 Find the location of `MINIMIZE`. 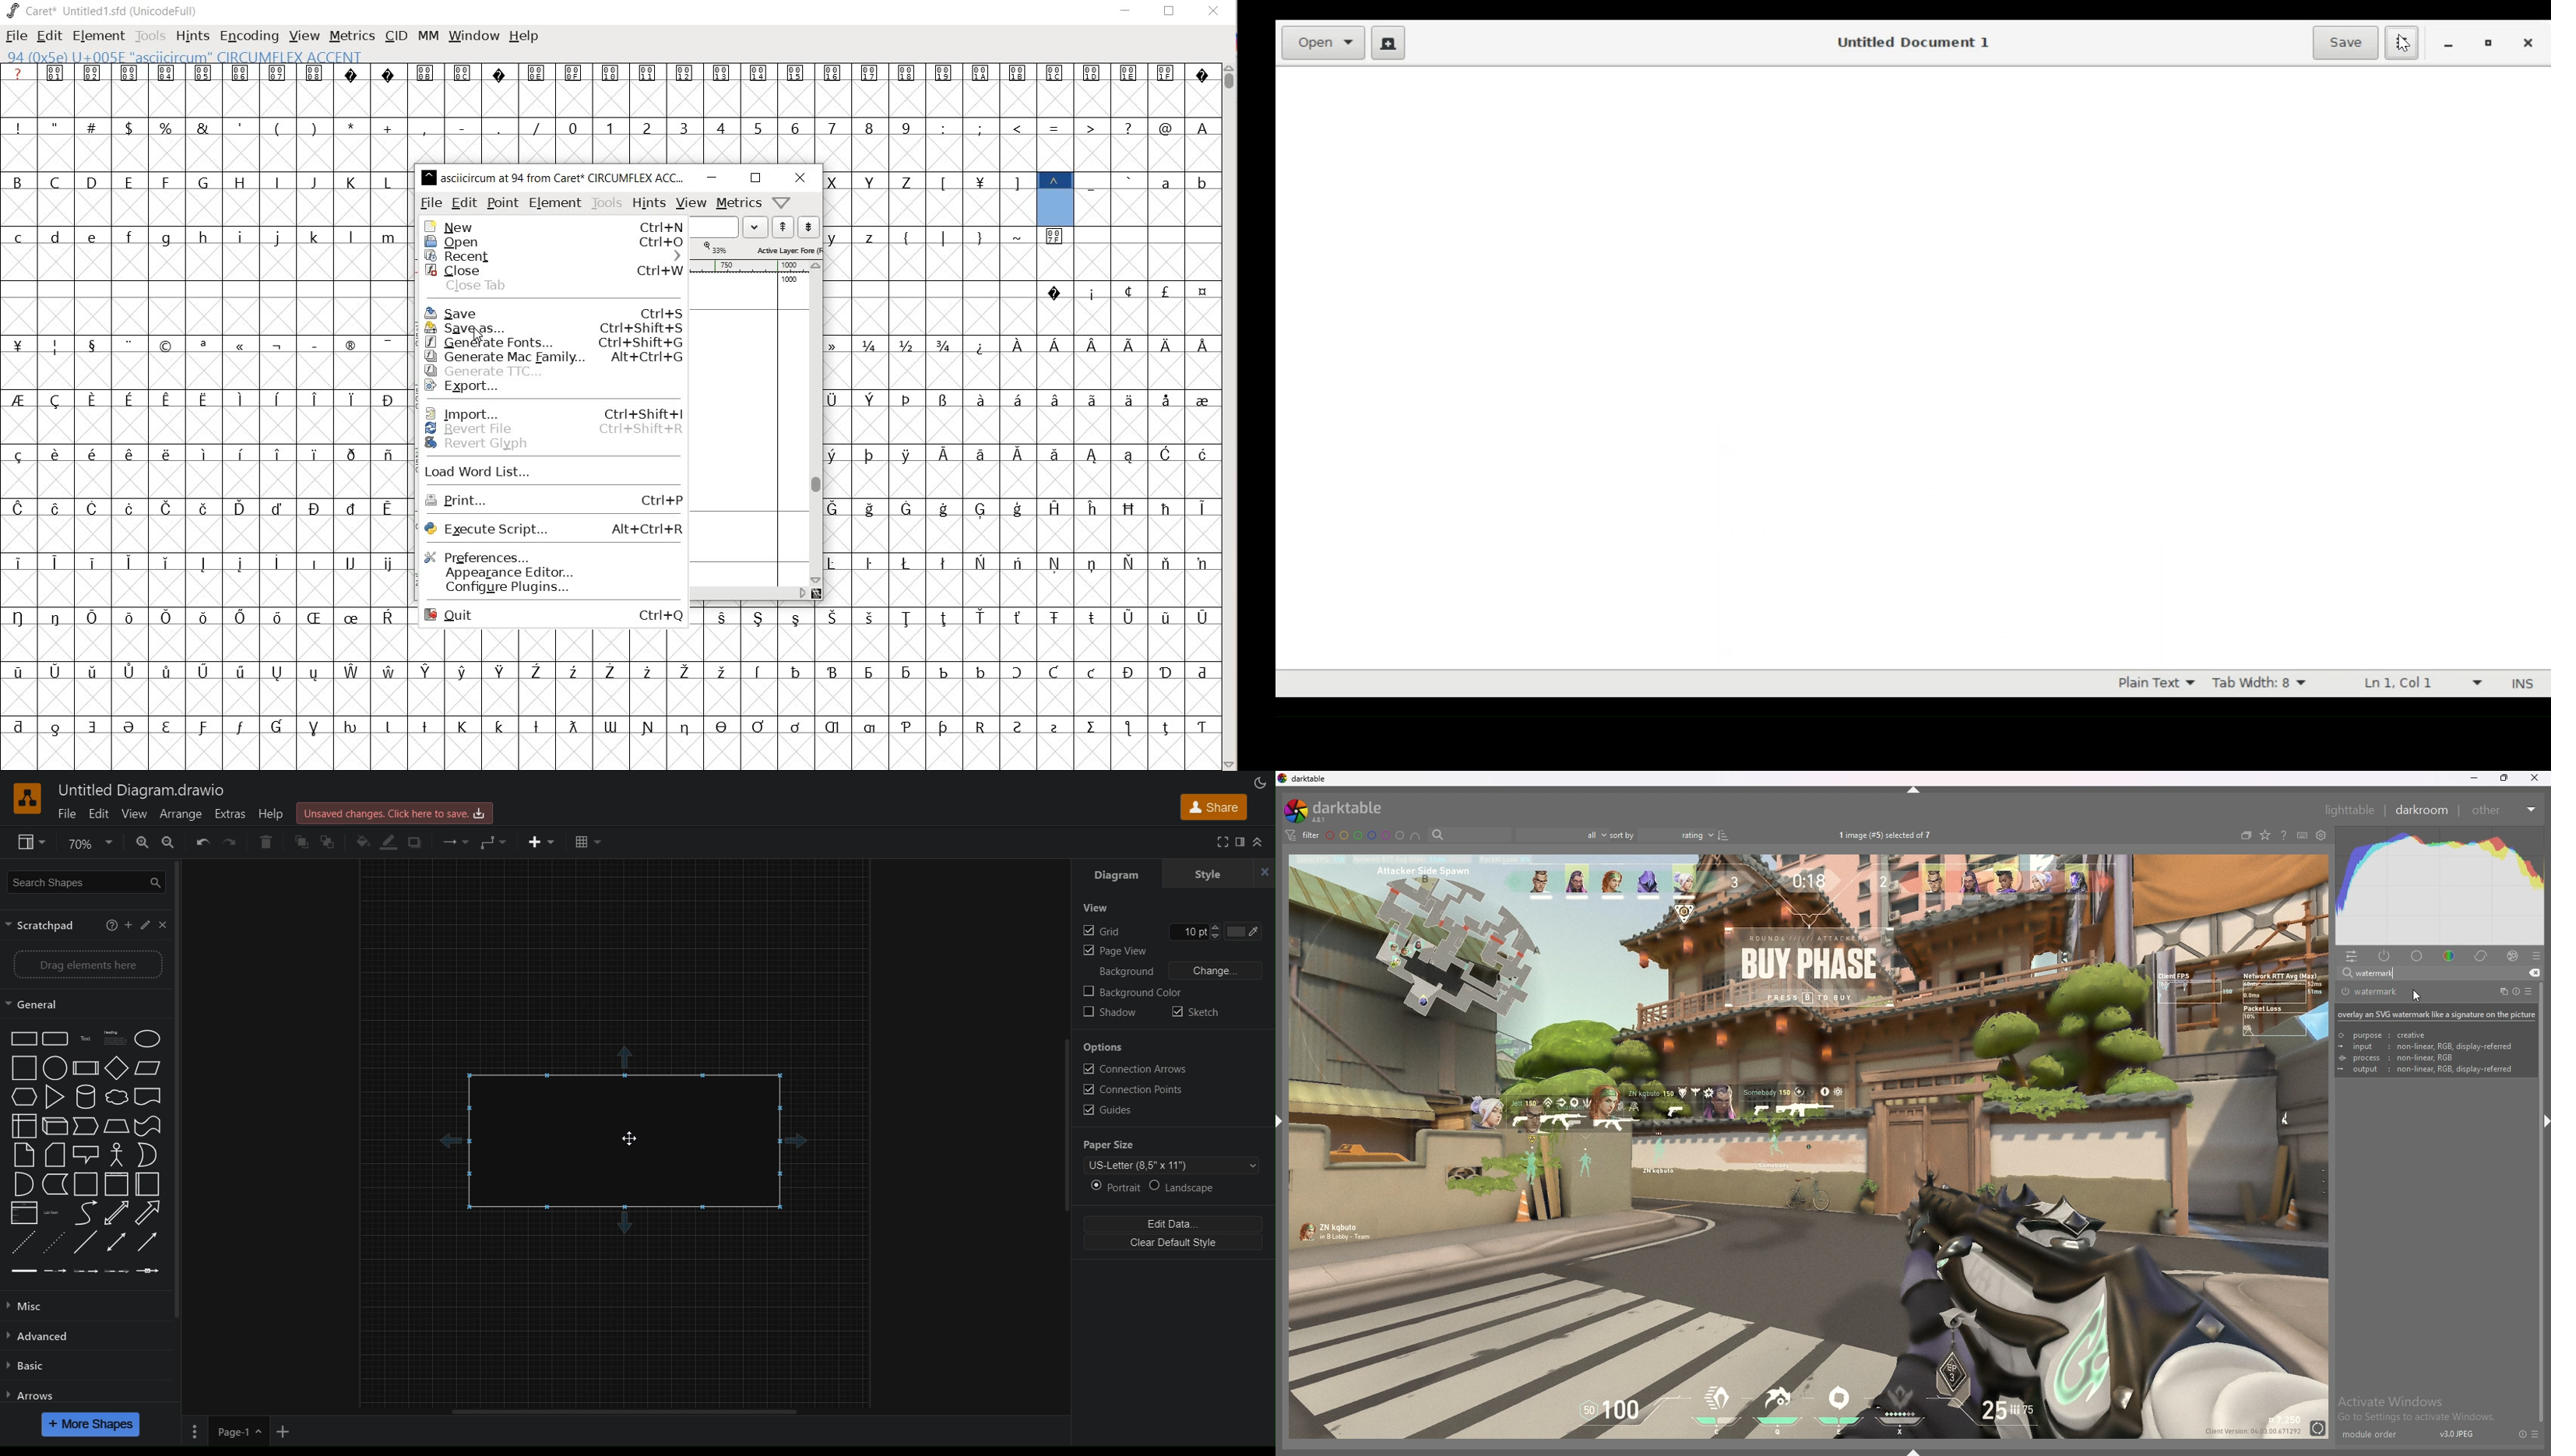

MINIMIZE is located at coordinates (1127, 10).